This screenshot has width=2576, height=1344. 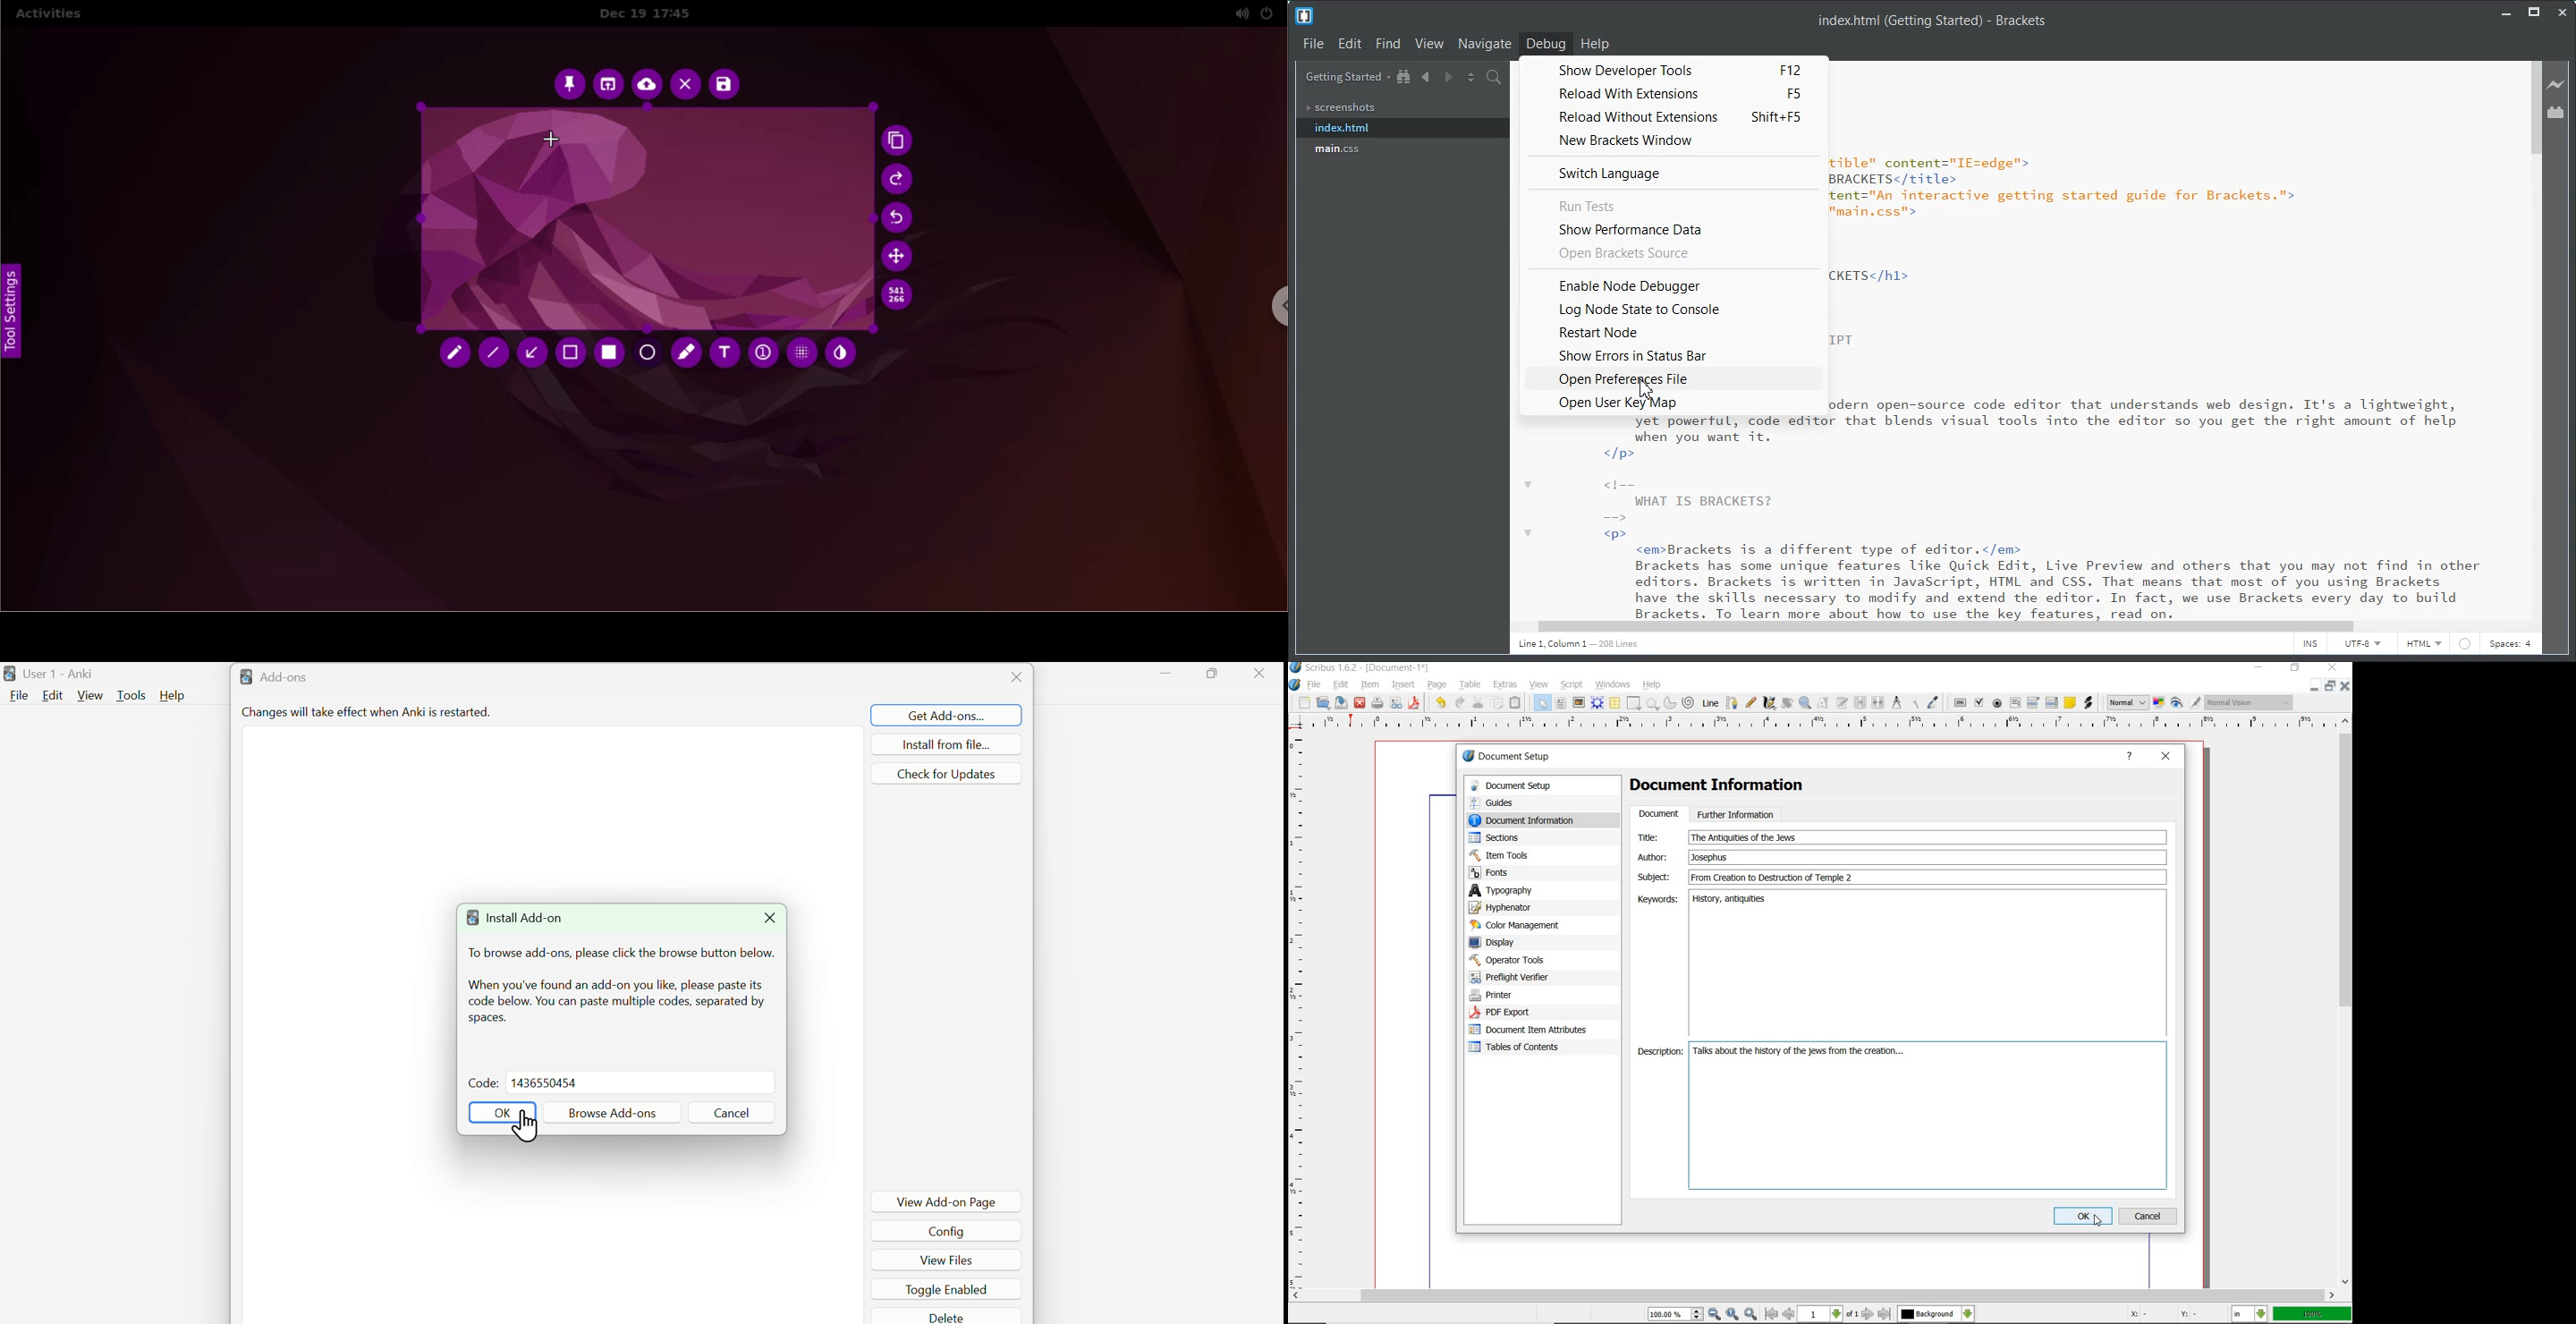 I want to click on pixelette, so click(x=802, y=352).